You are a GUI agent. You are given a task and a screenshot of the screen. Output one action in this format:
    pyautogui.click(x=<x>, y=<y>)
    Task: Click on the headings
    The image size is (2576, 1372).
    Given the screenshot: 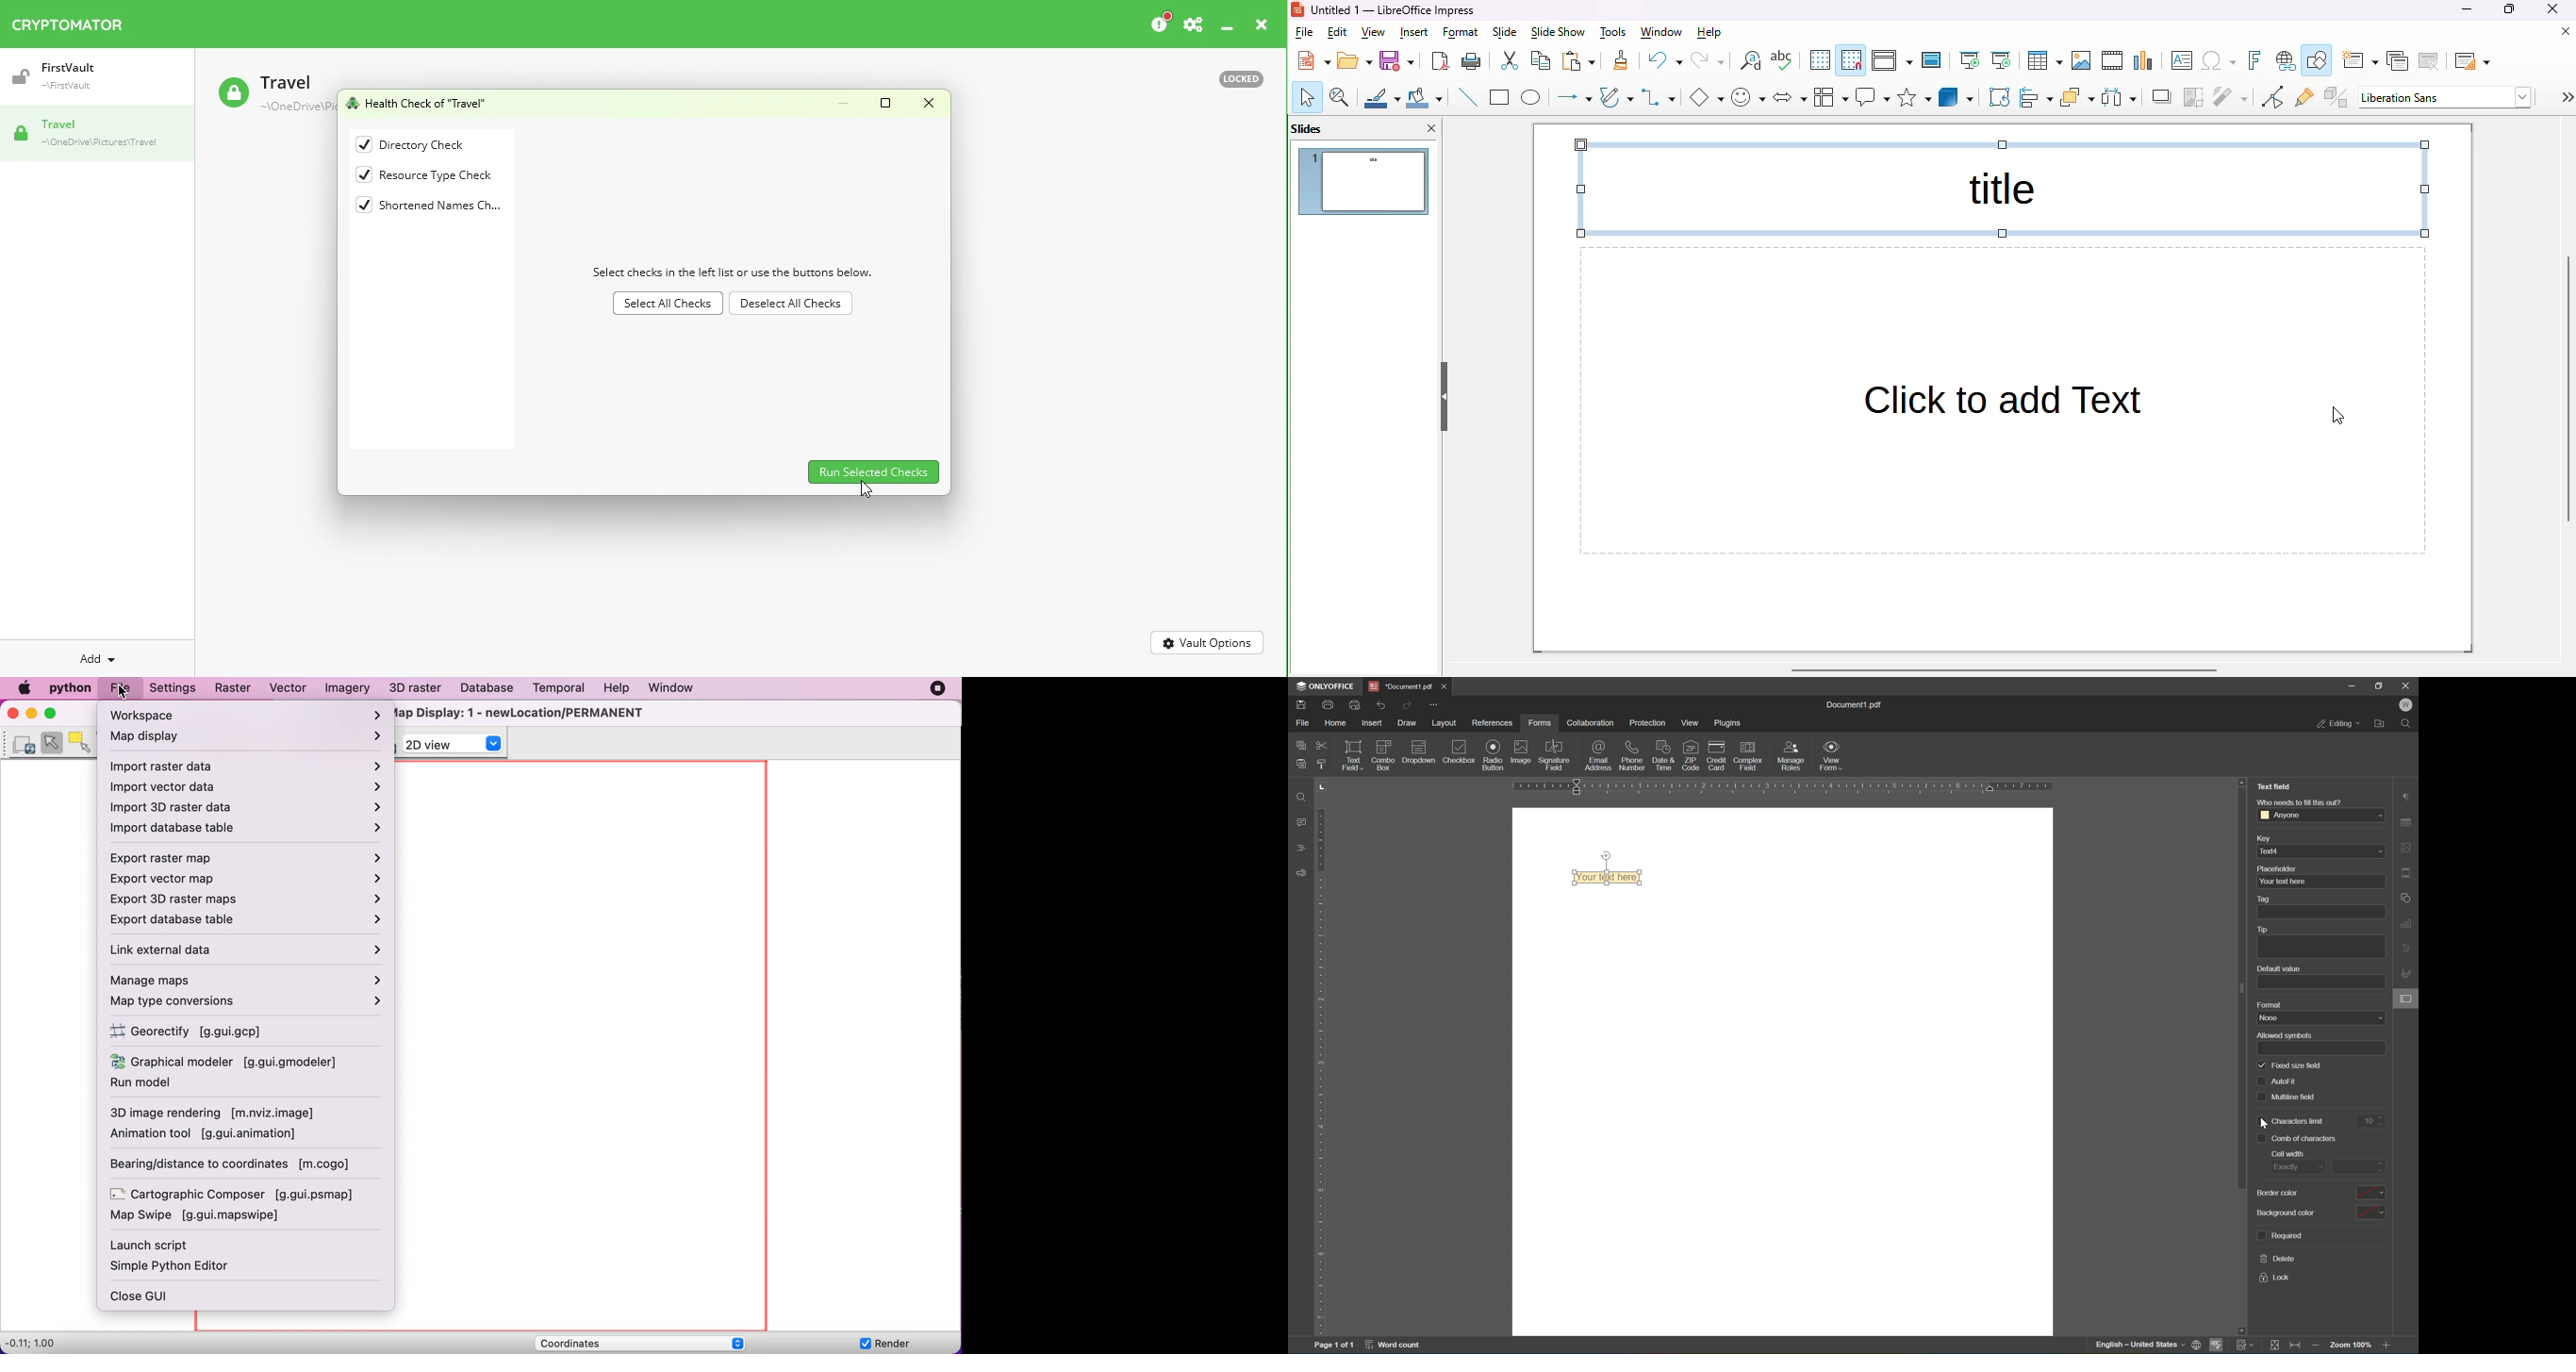 What is the action you would take?
    pyautogui.click(x=1301, y=851)
    